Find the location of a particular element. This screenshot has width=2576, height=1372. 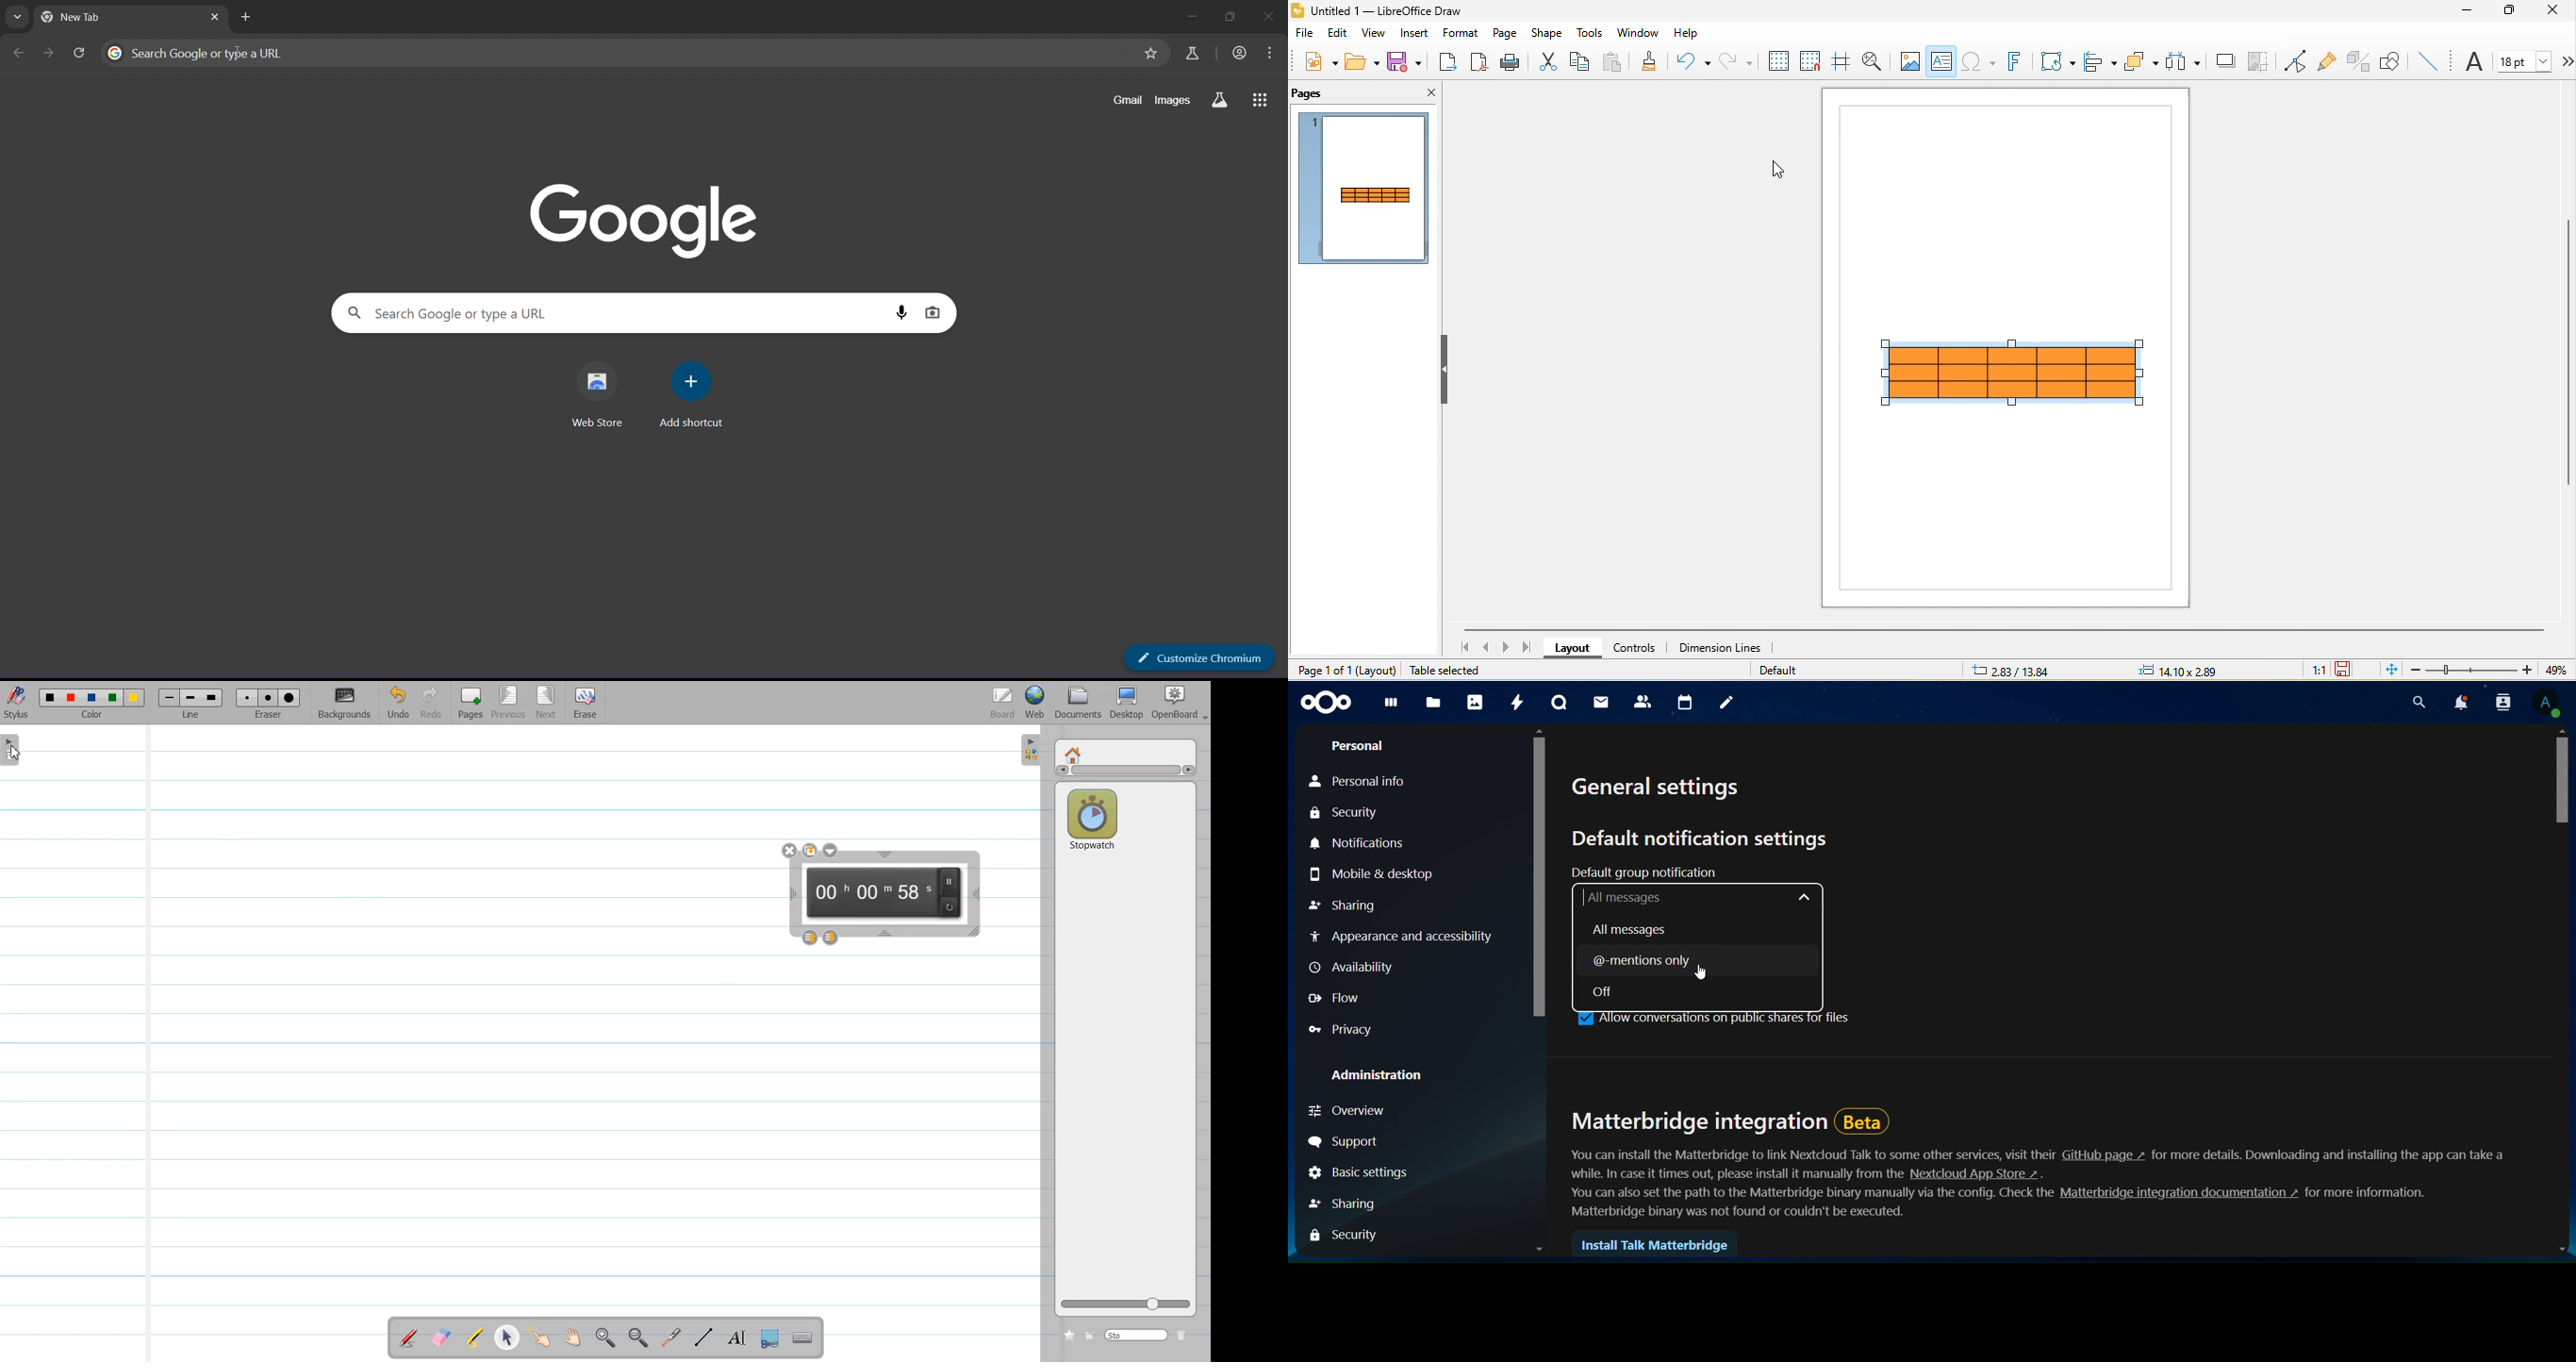

controls is located at coordinates (1638, 646).